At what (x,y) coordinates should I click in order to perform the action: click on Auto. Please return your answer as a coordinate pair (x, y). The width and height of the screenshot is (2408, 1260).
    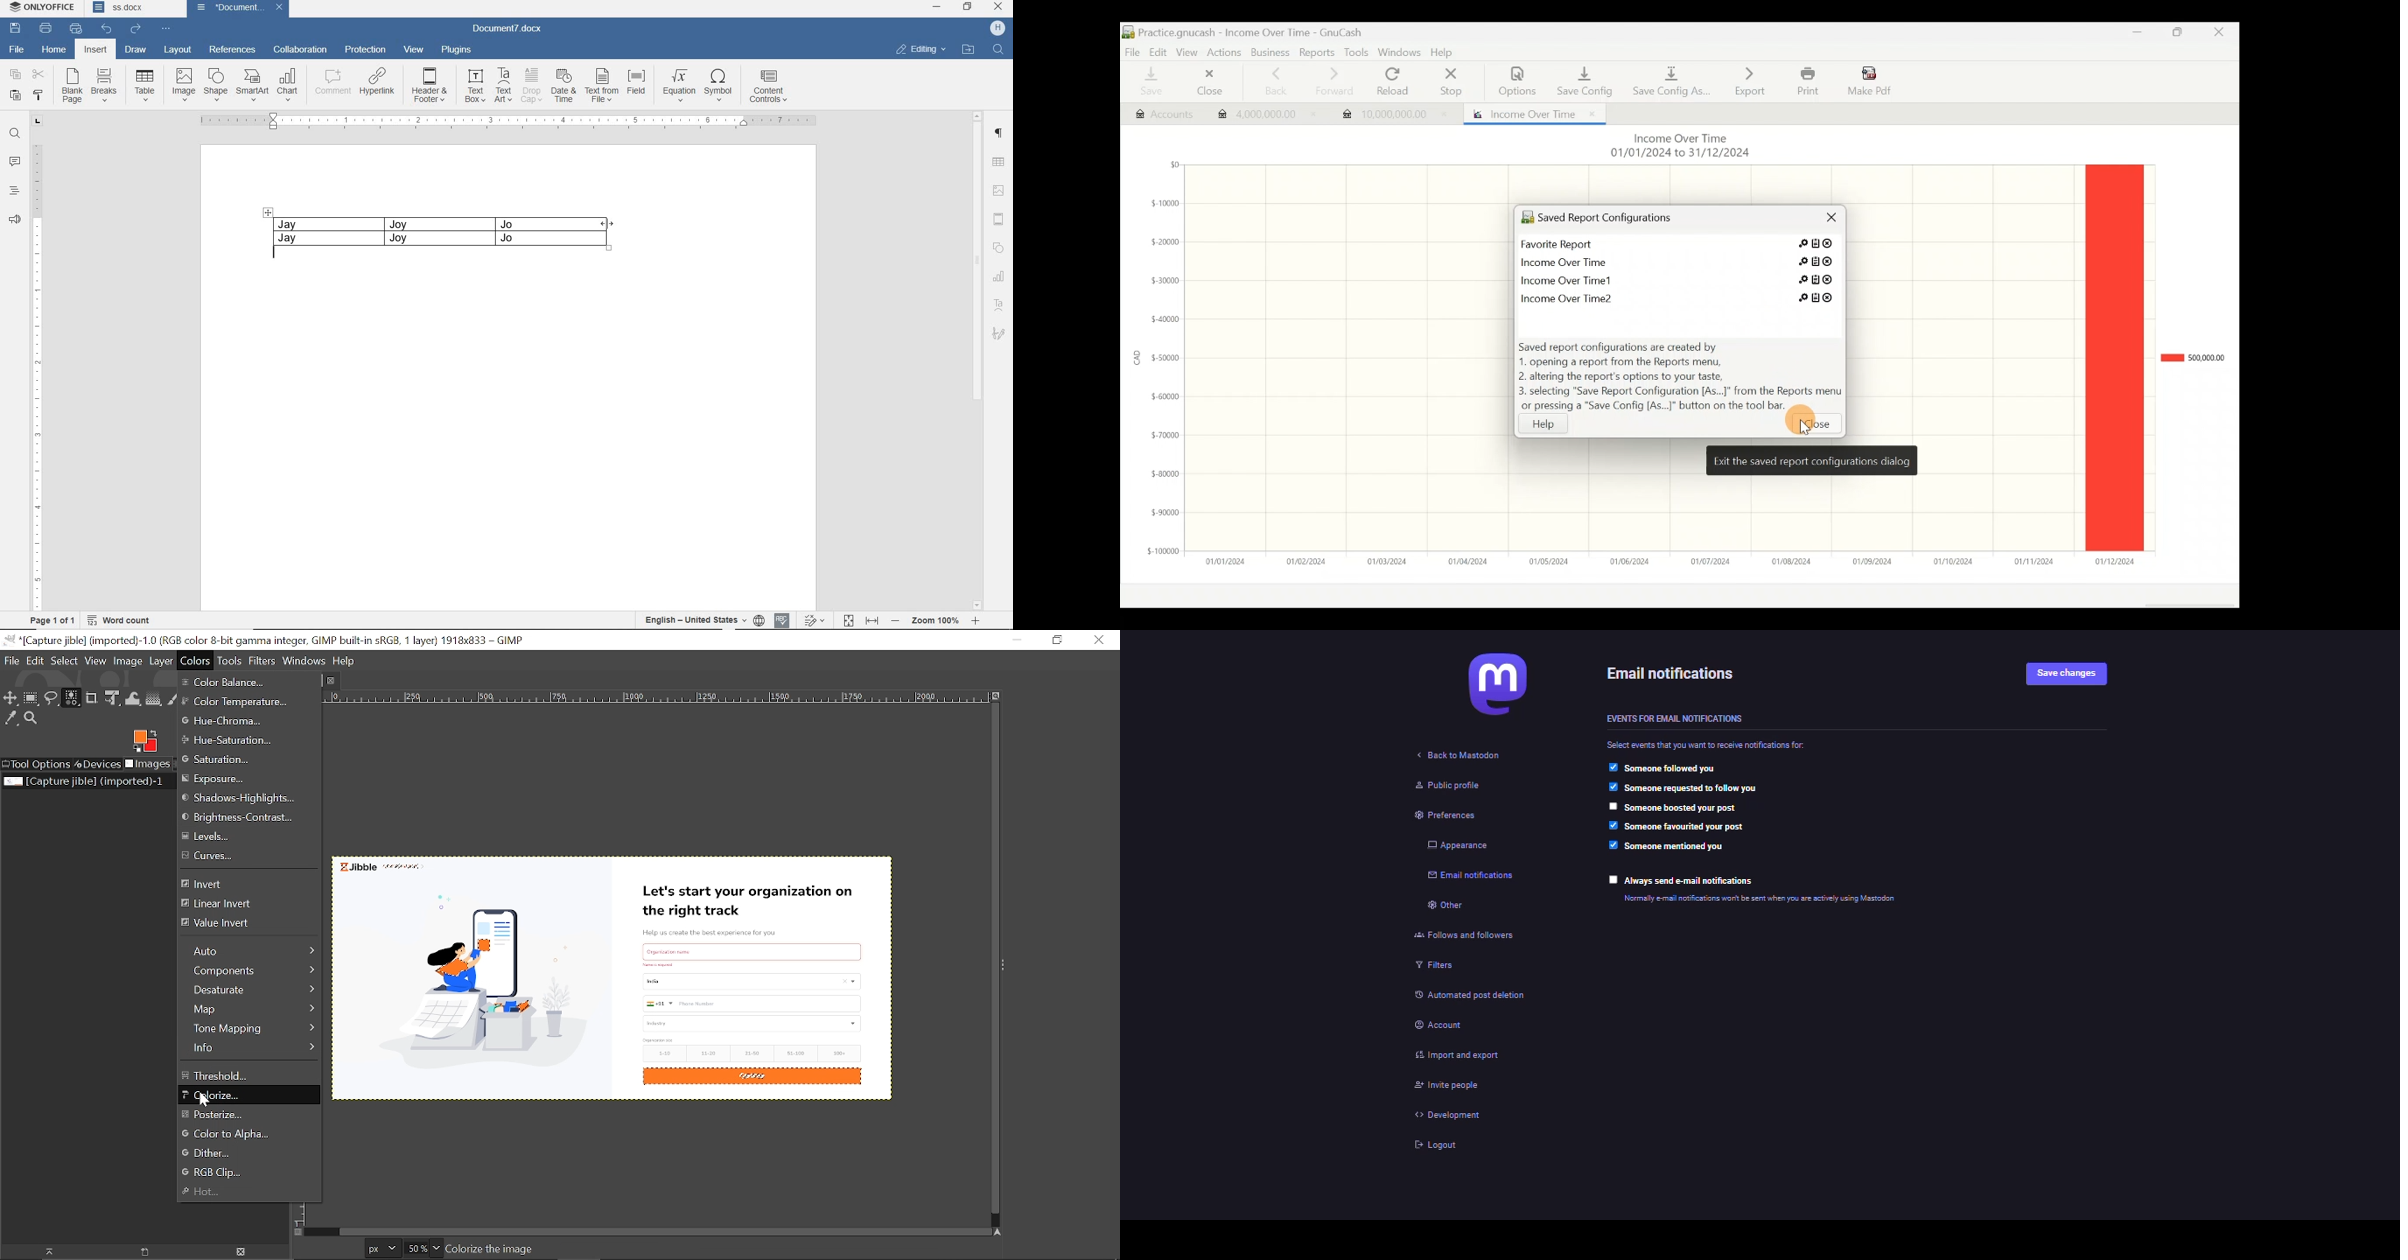
    Looking at the image, I should click on (250, 949).